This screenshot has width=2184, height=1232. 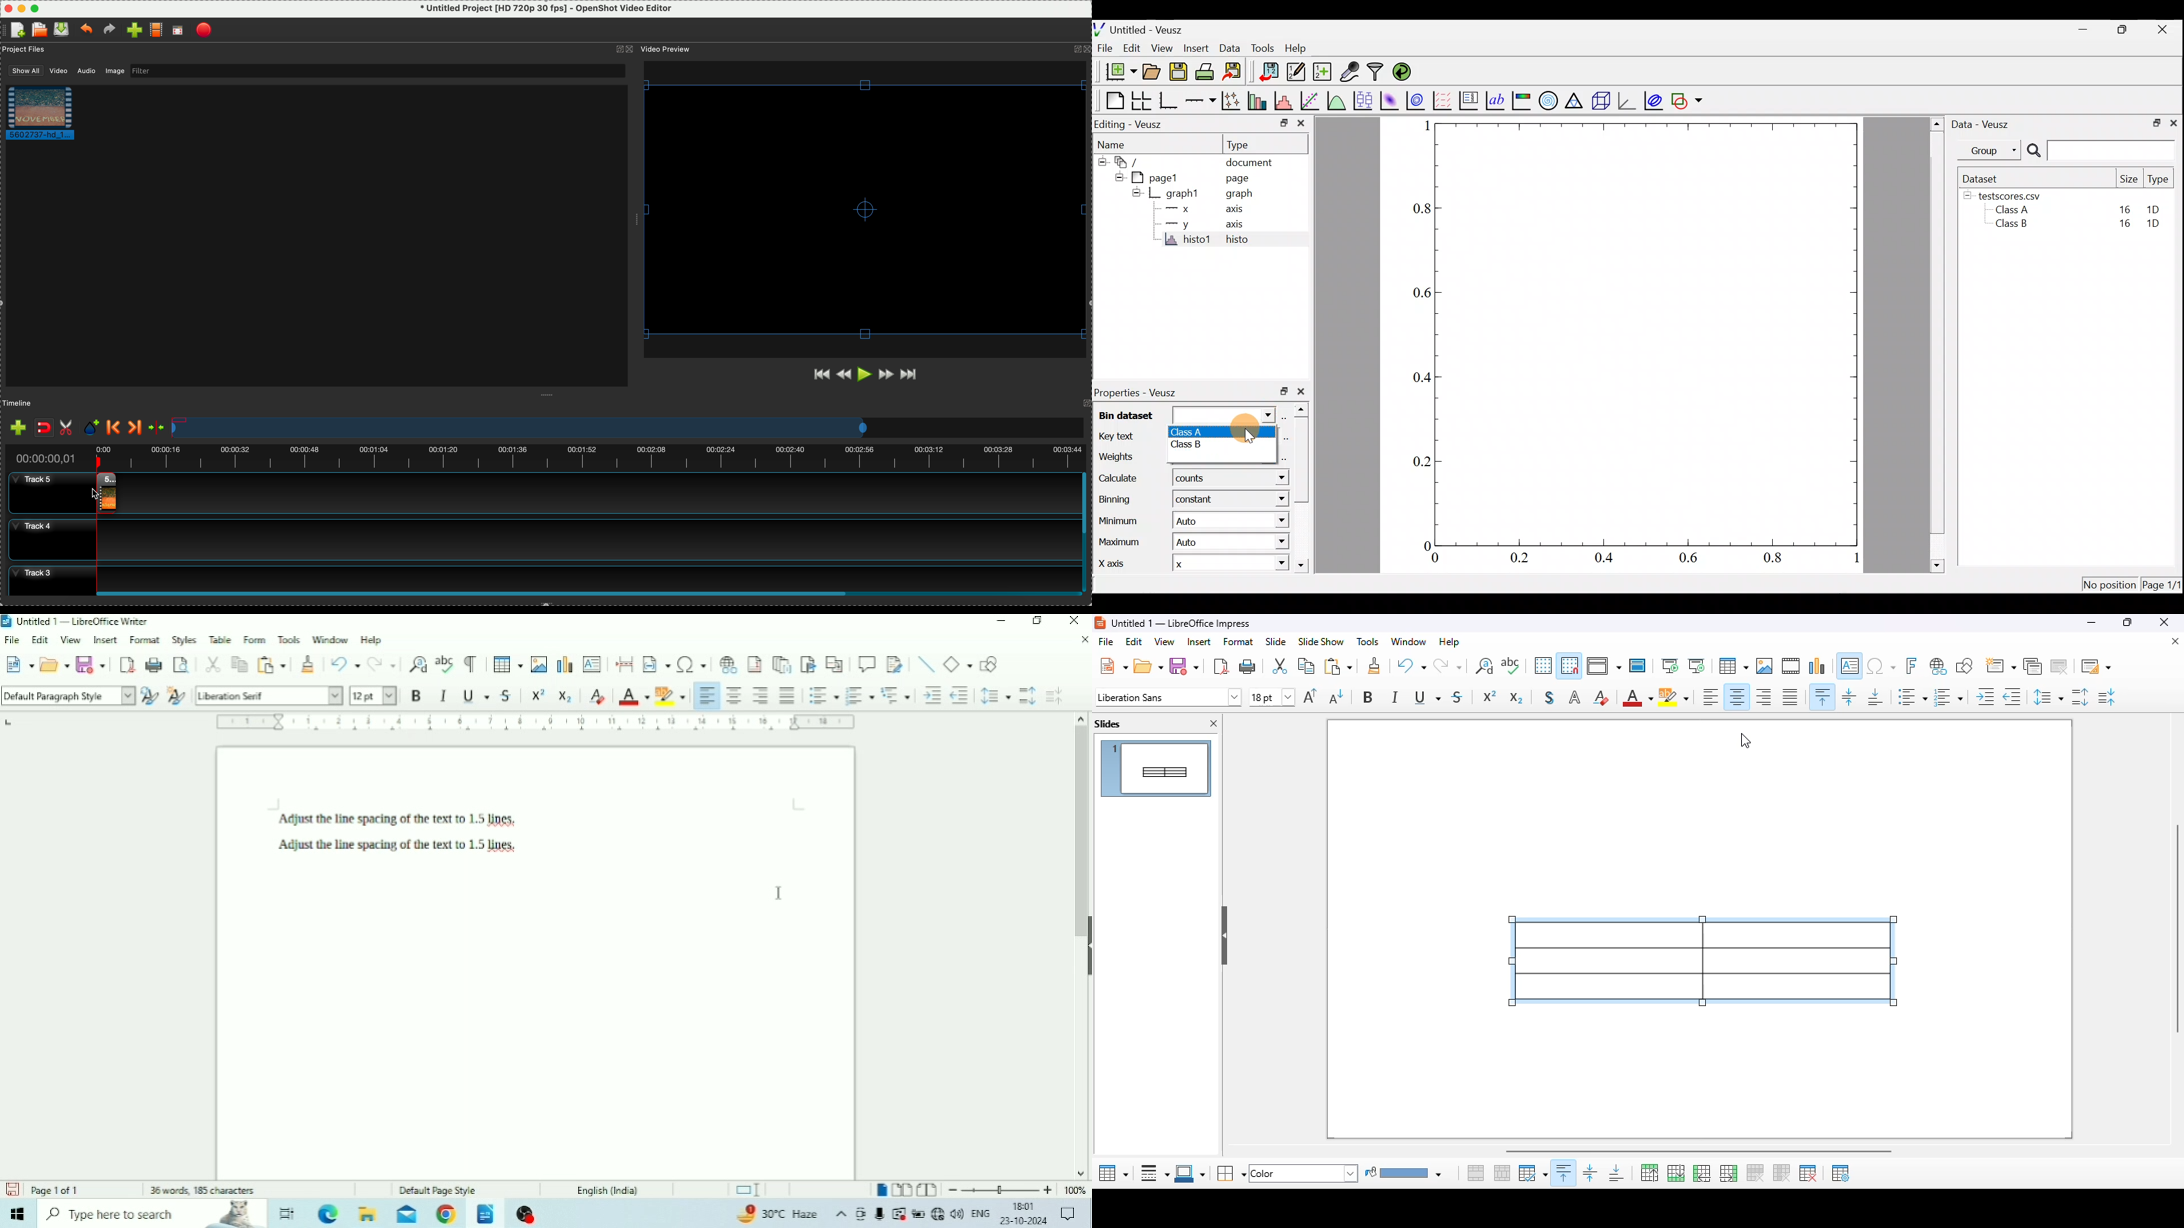 What do you see at coordinates (40, 640) in the screenshot?
I see `Edit` at bounding box center [40, 640].